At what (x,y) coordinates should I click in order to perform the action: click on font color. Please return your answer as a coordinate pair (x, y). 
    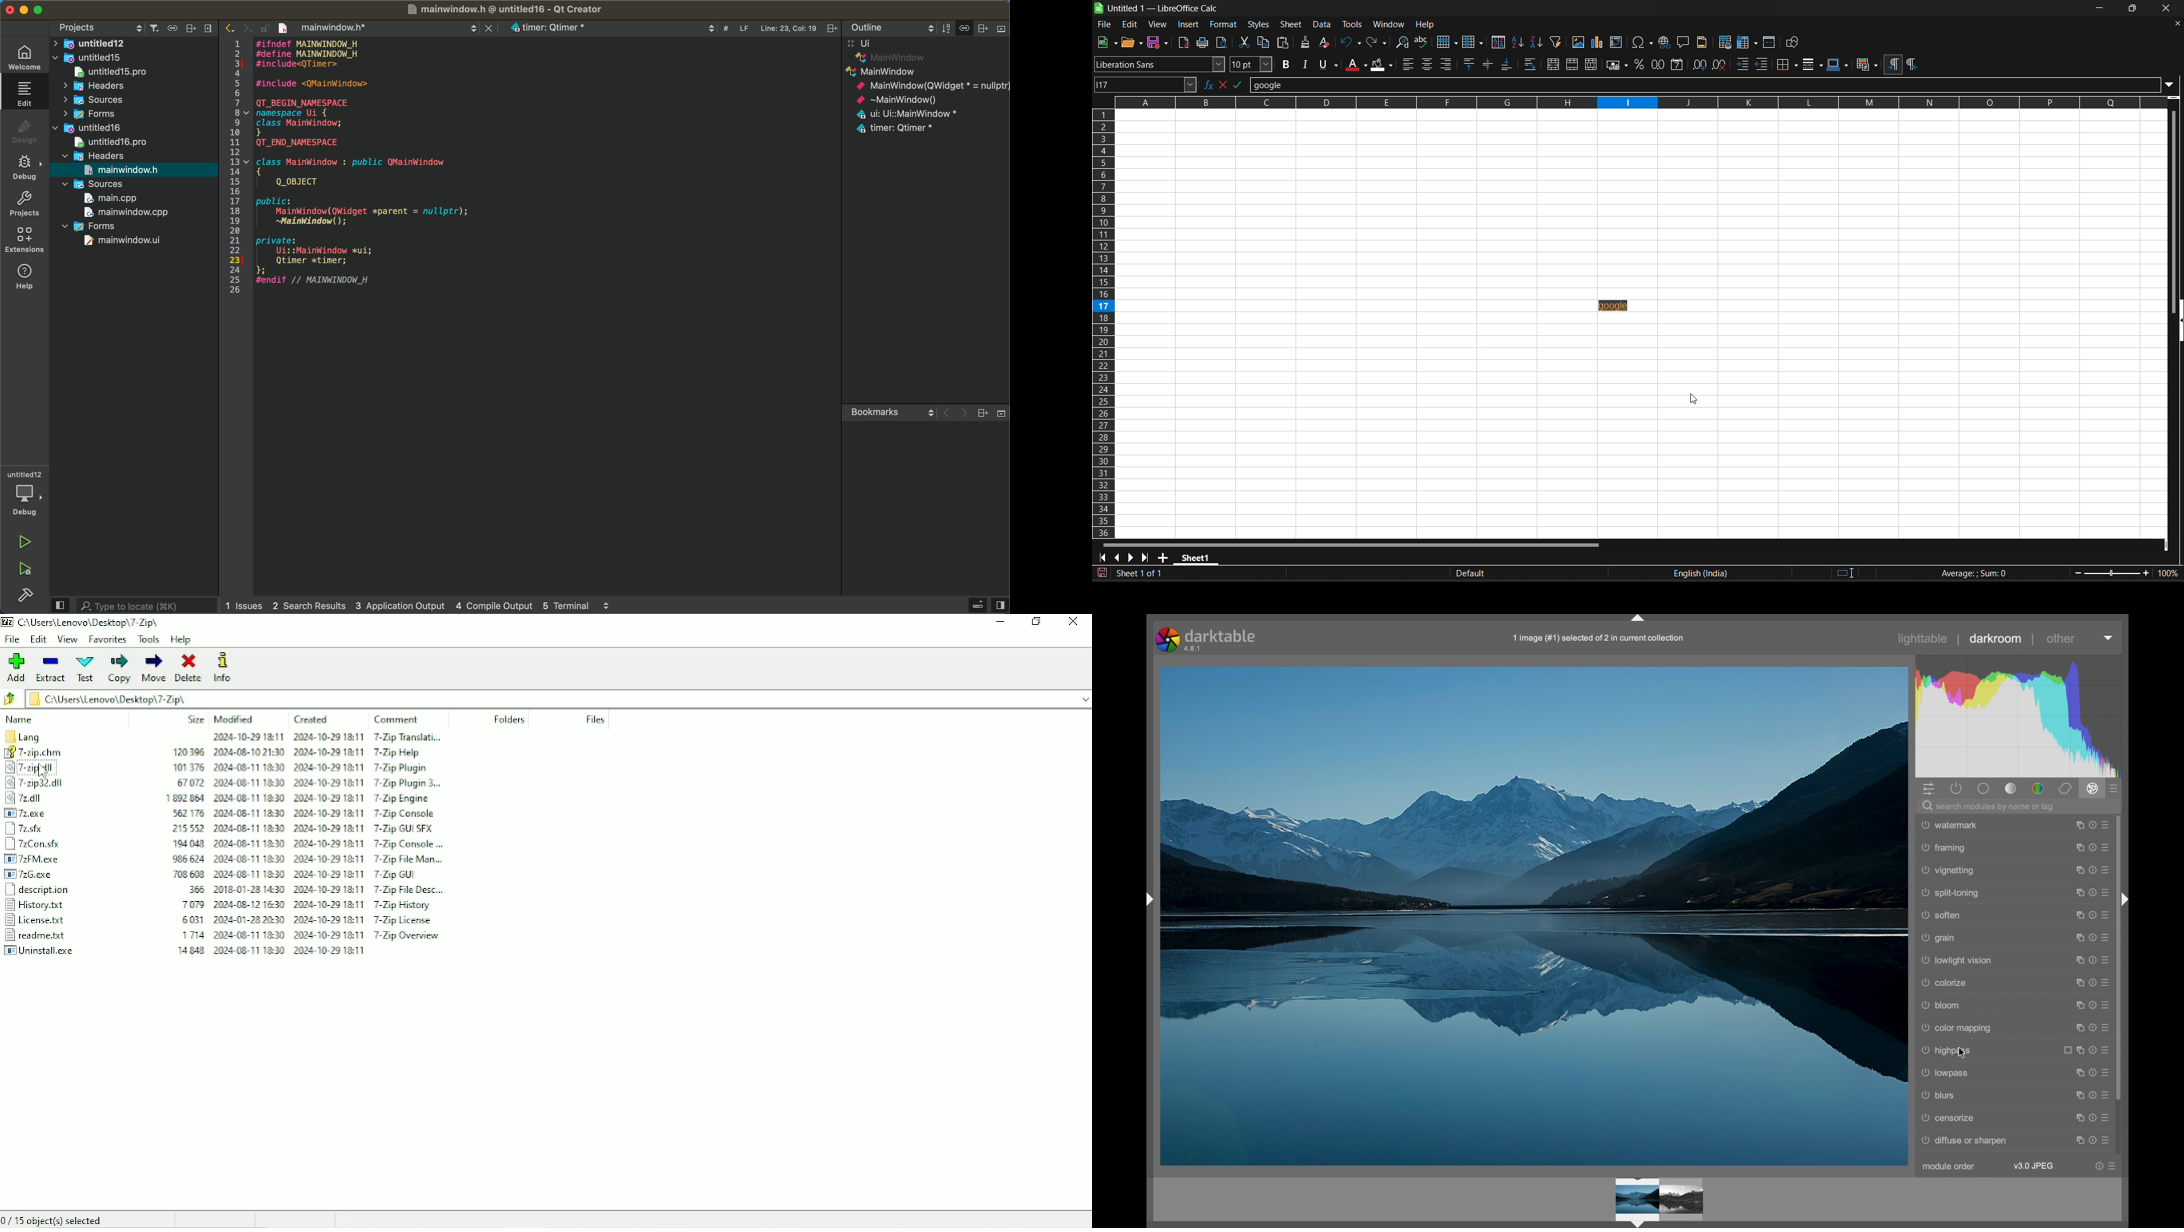
    Looking at the image, I should click on (1356, 64).